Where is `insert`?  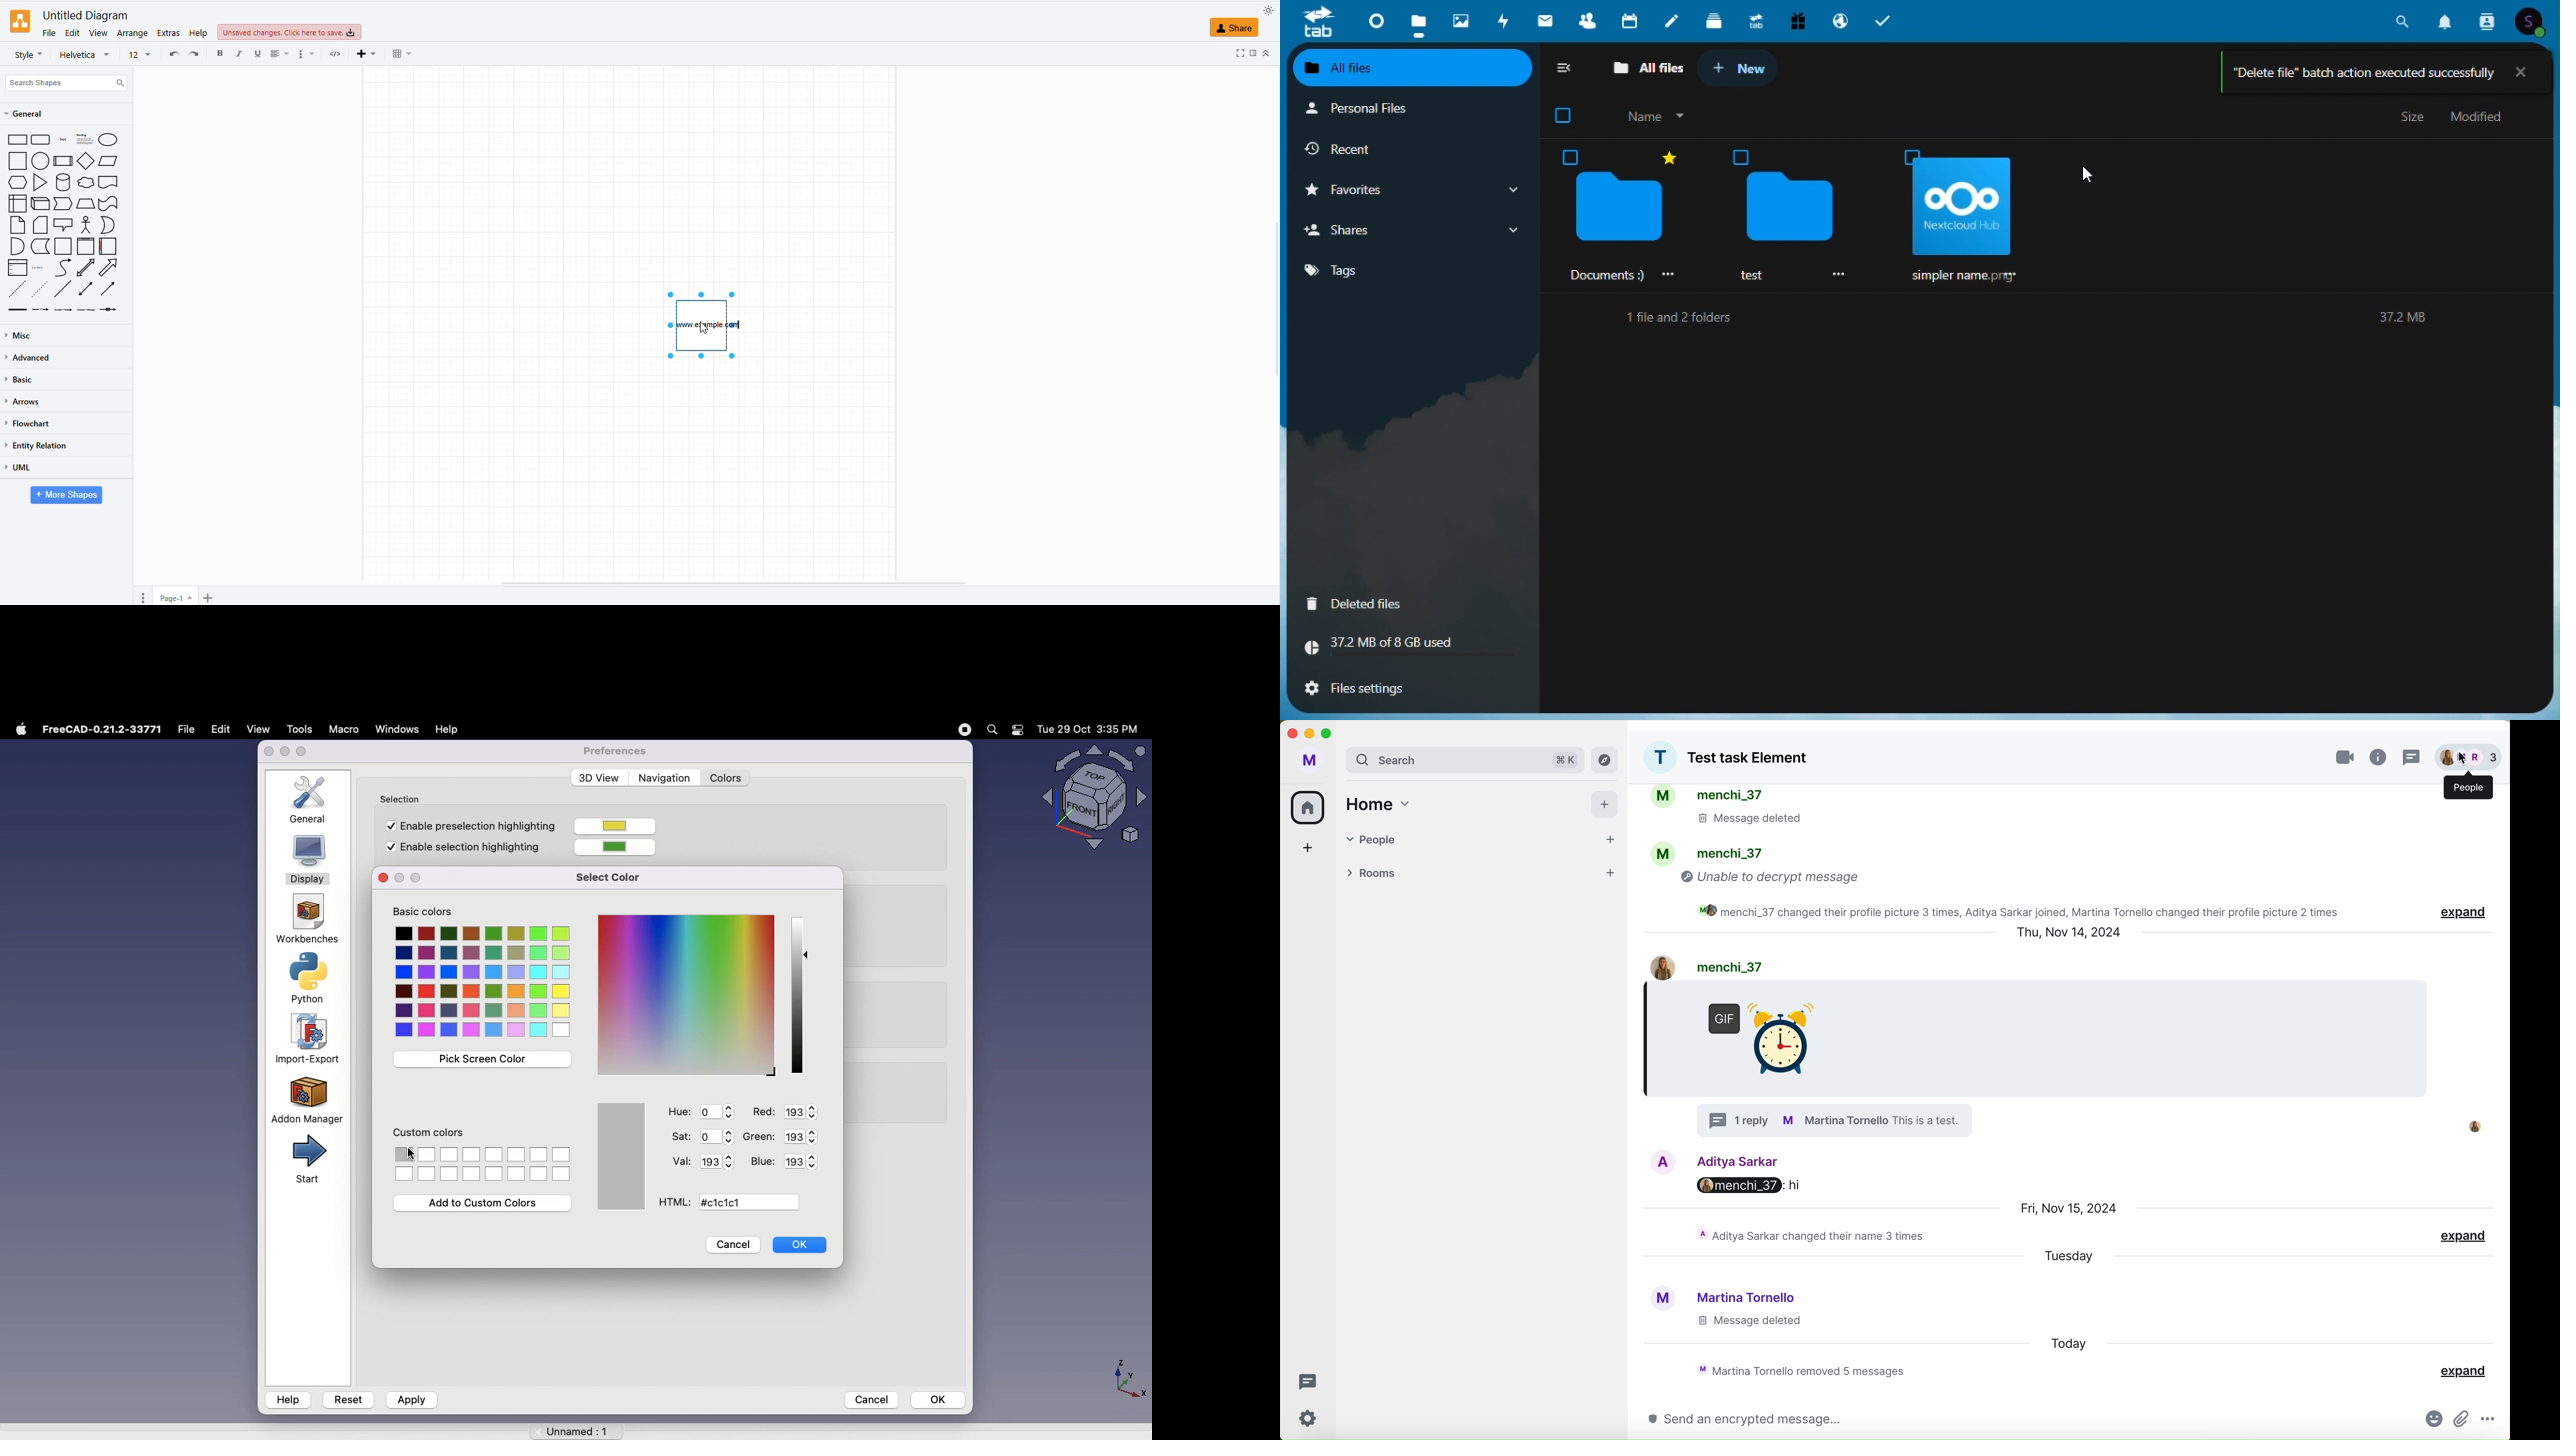 insert is located at coordinates (370, 53).